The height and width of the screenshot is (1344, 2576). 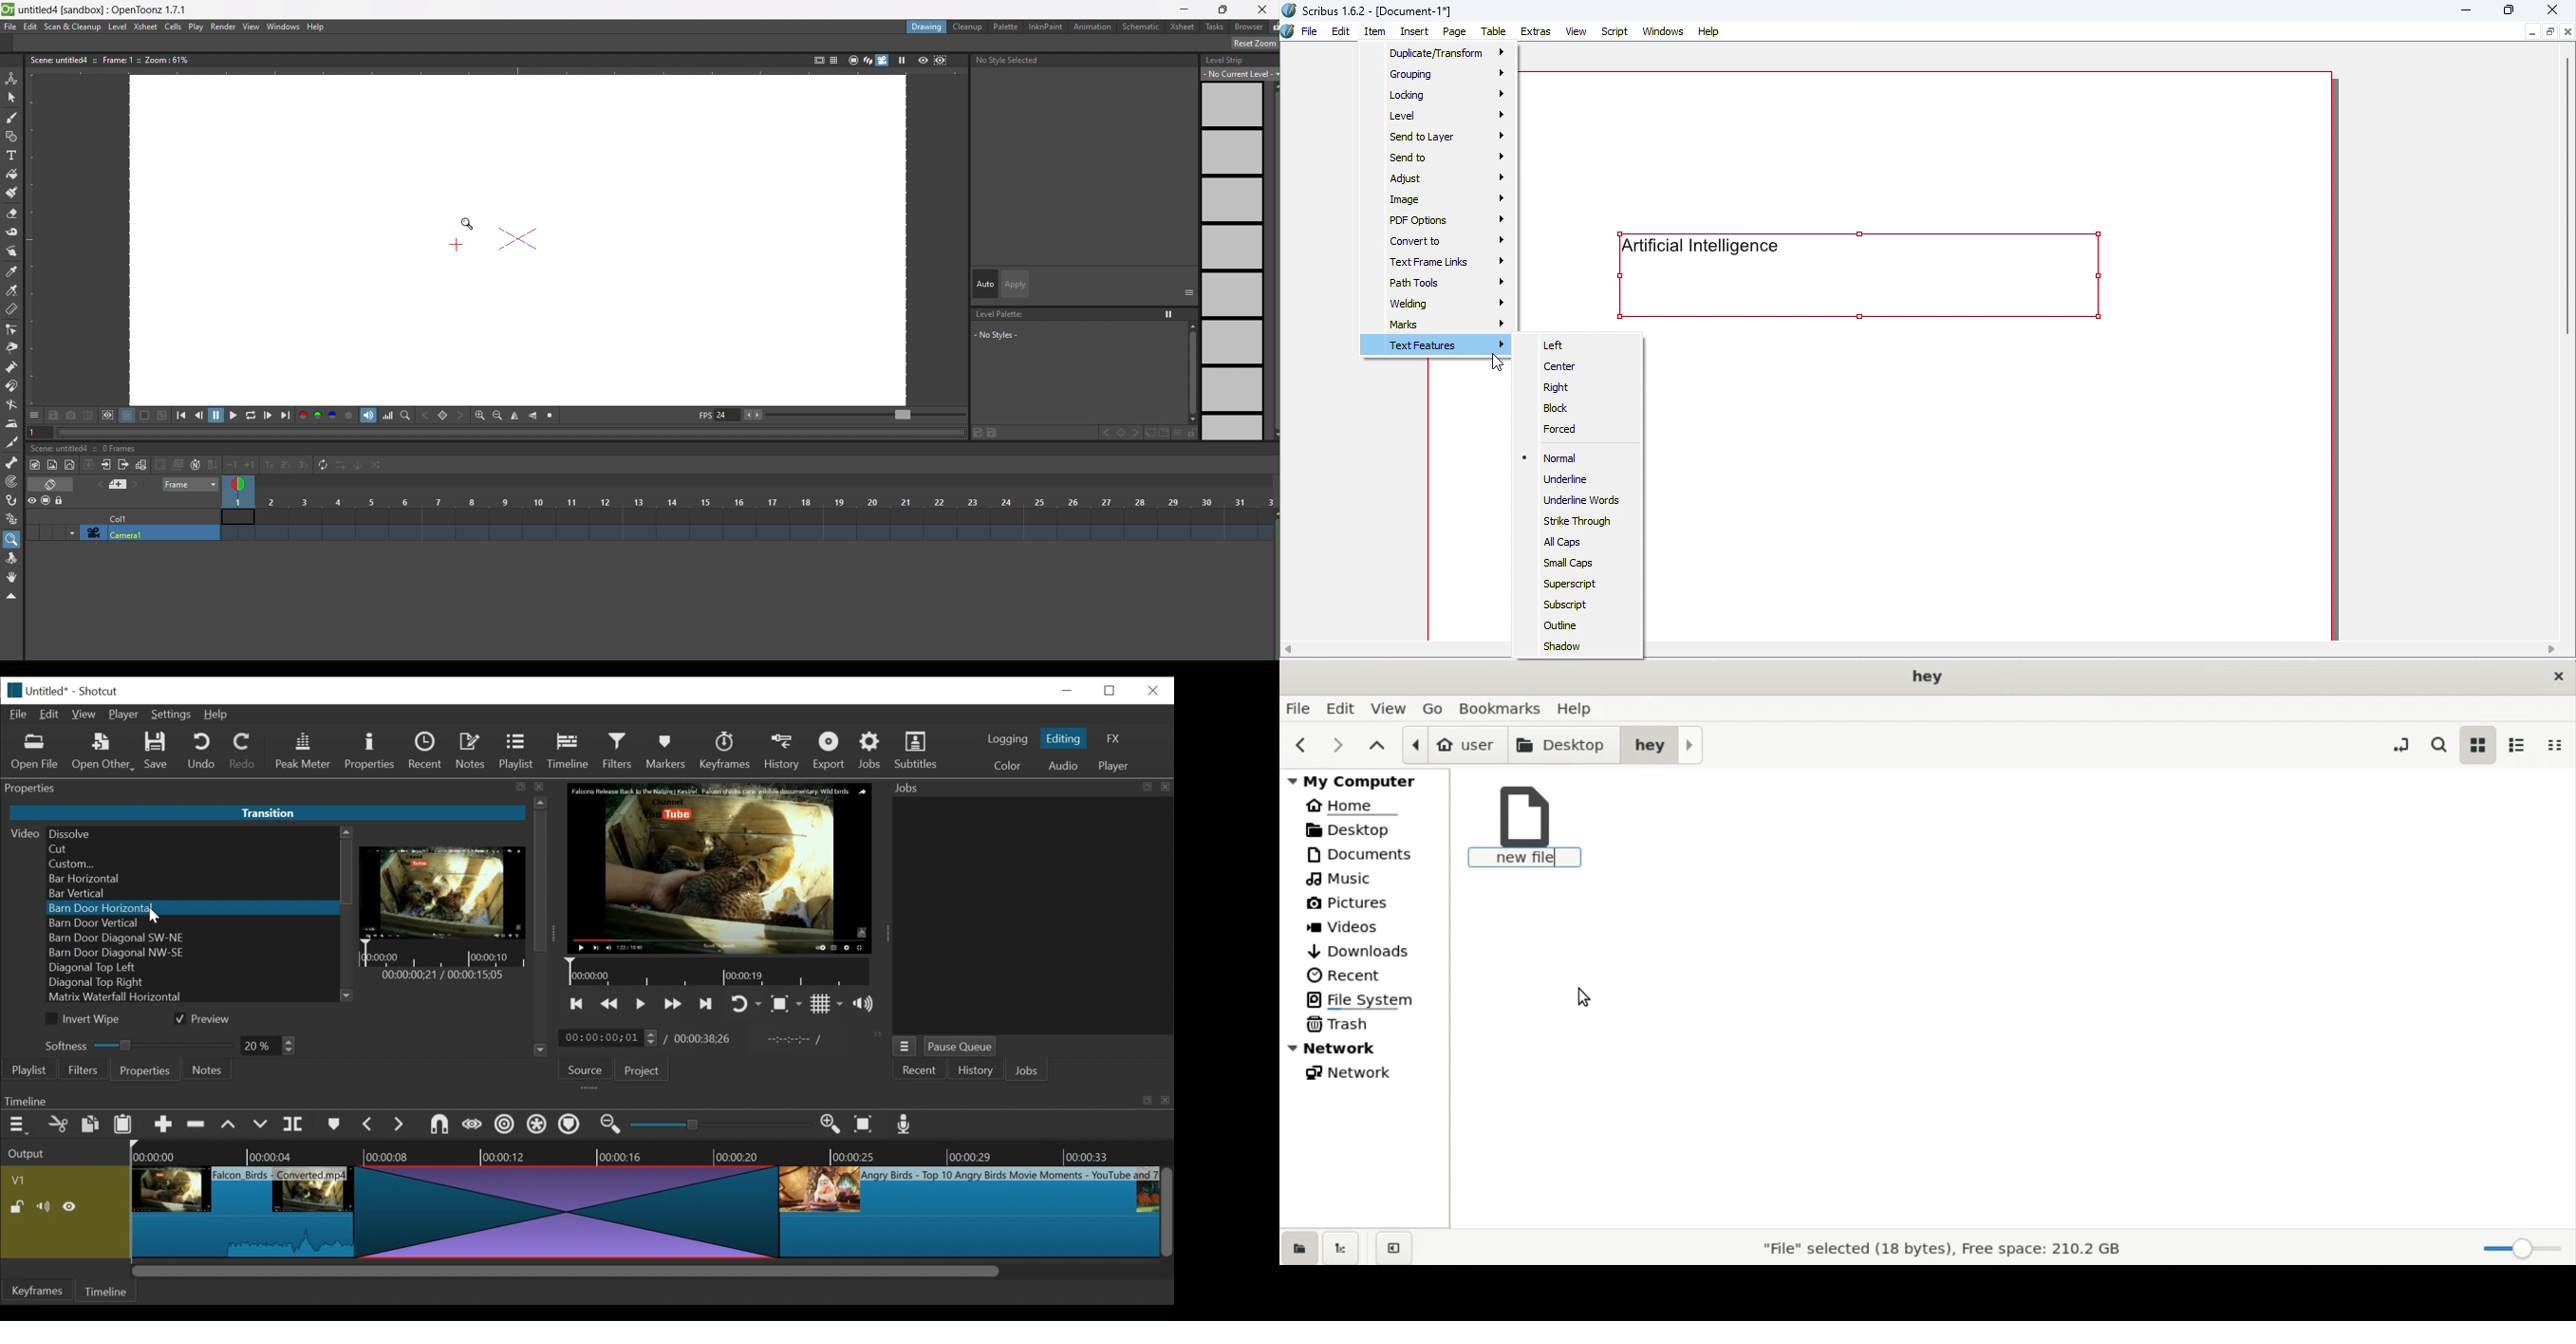 What do you see at coordinates (303, 416) in the screenshot?
I see `red` at bounding box center [303, 416].